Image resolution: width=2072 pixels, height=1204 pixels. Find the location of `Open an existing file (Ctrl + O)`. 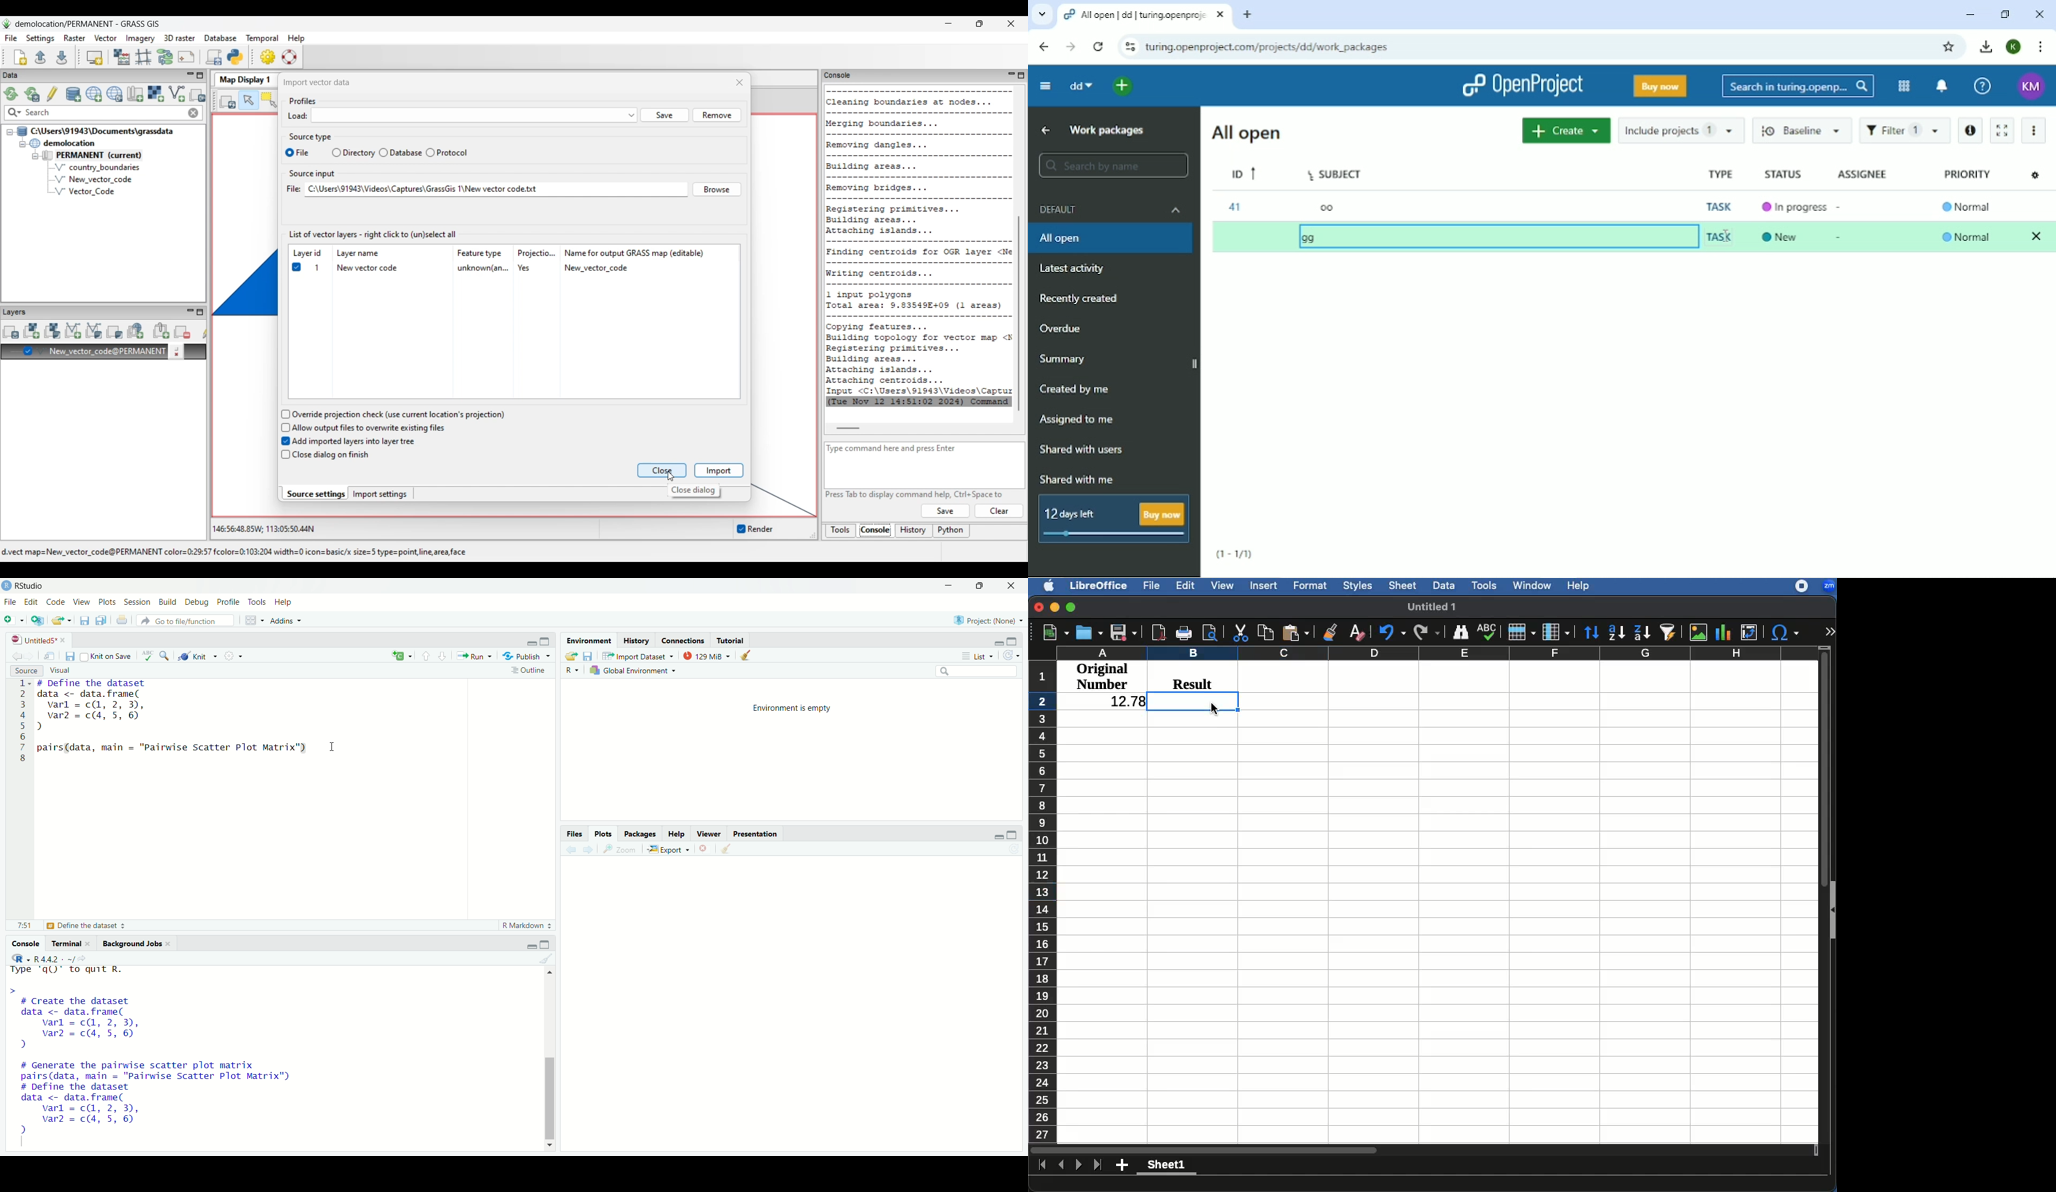

Open an existing file (Ctrl + O) is located at coordinates (62, 620).